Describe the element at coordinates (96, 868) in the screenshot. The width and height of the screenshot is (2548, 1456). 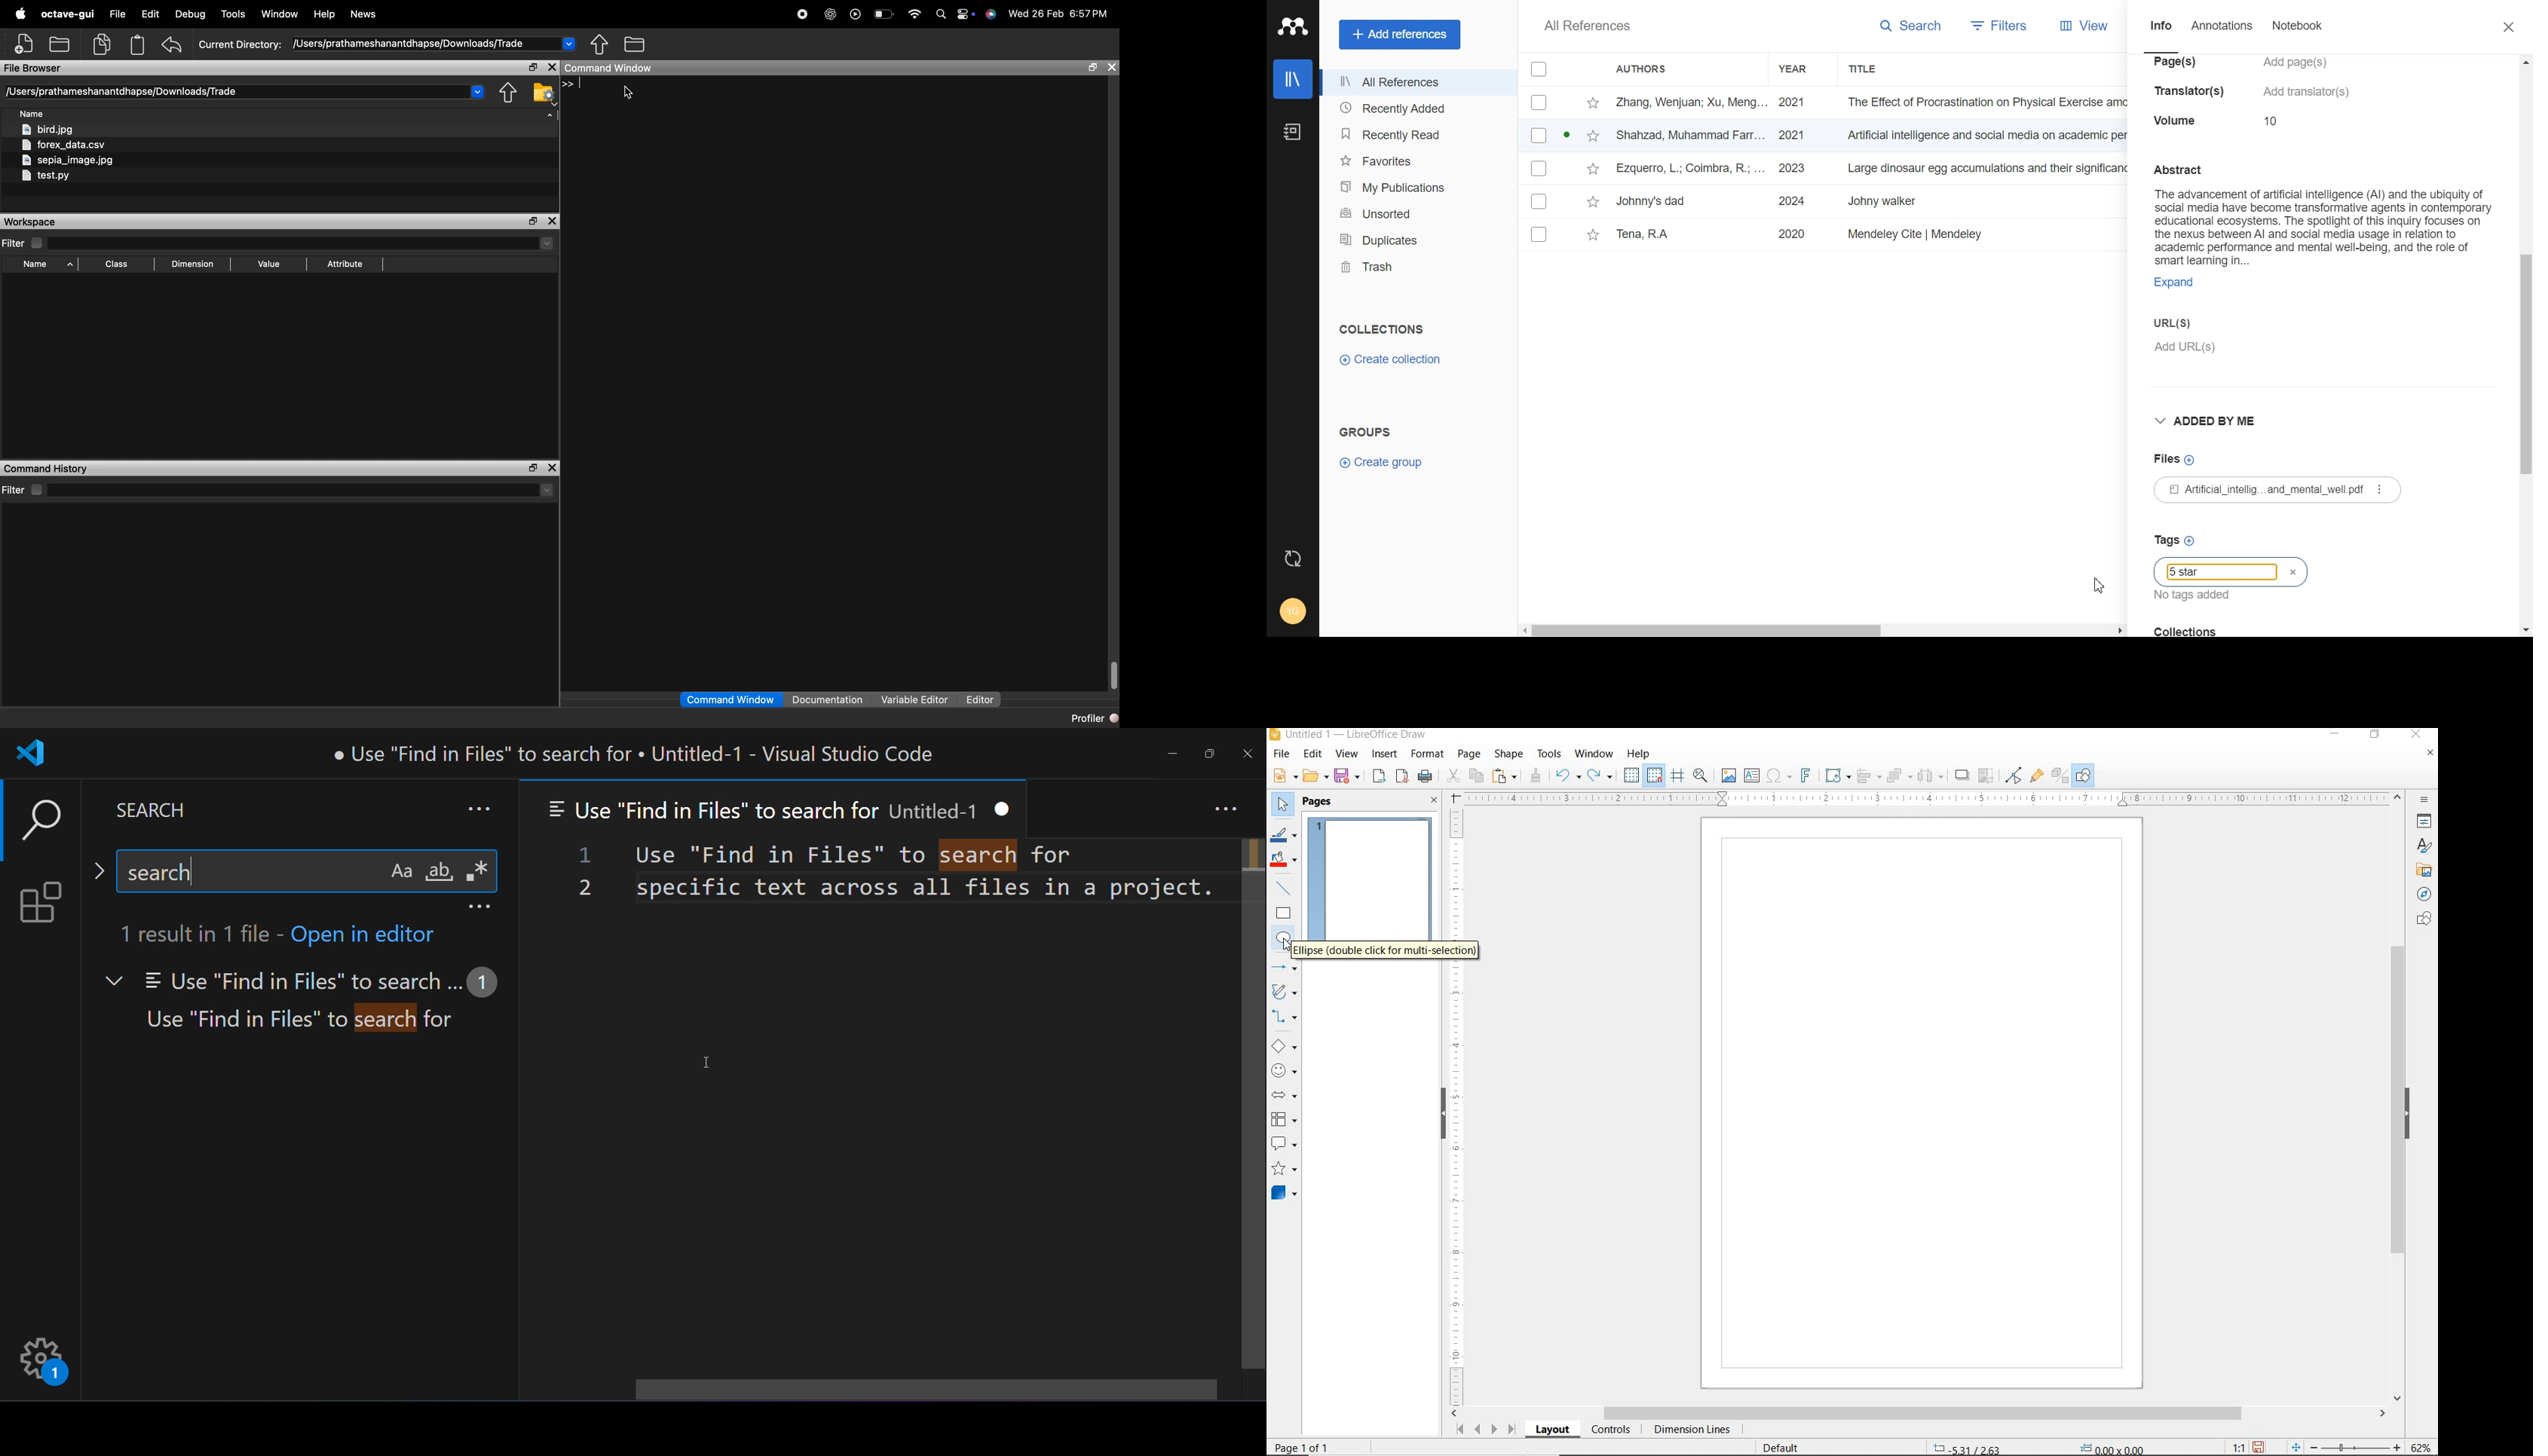
I see `toggle replace` at that location.